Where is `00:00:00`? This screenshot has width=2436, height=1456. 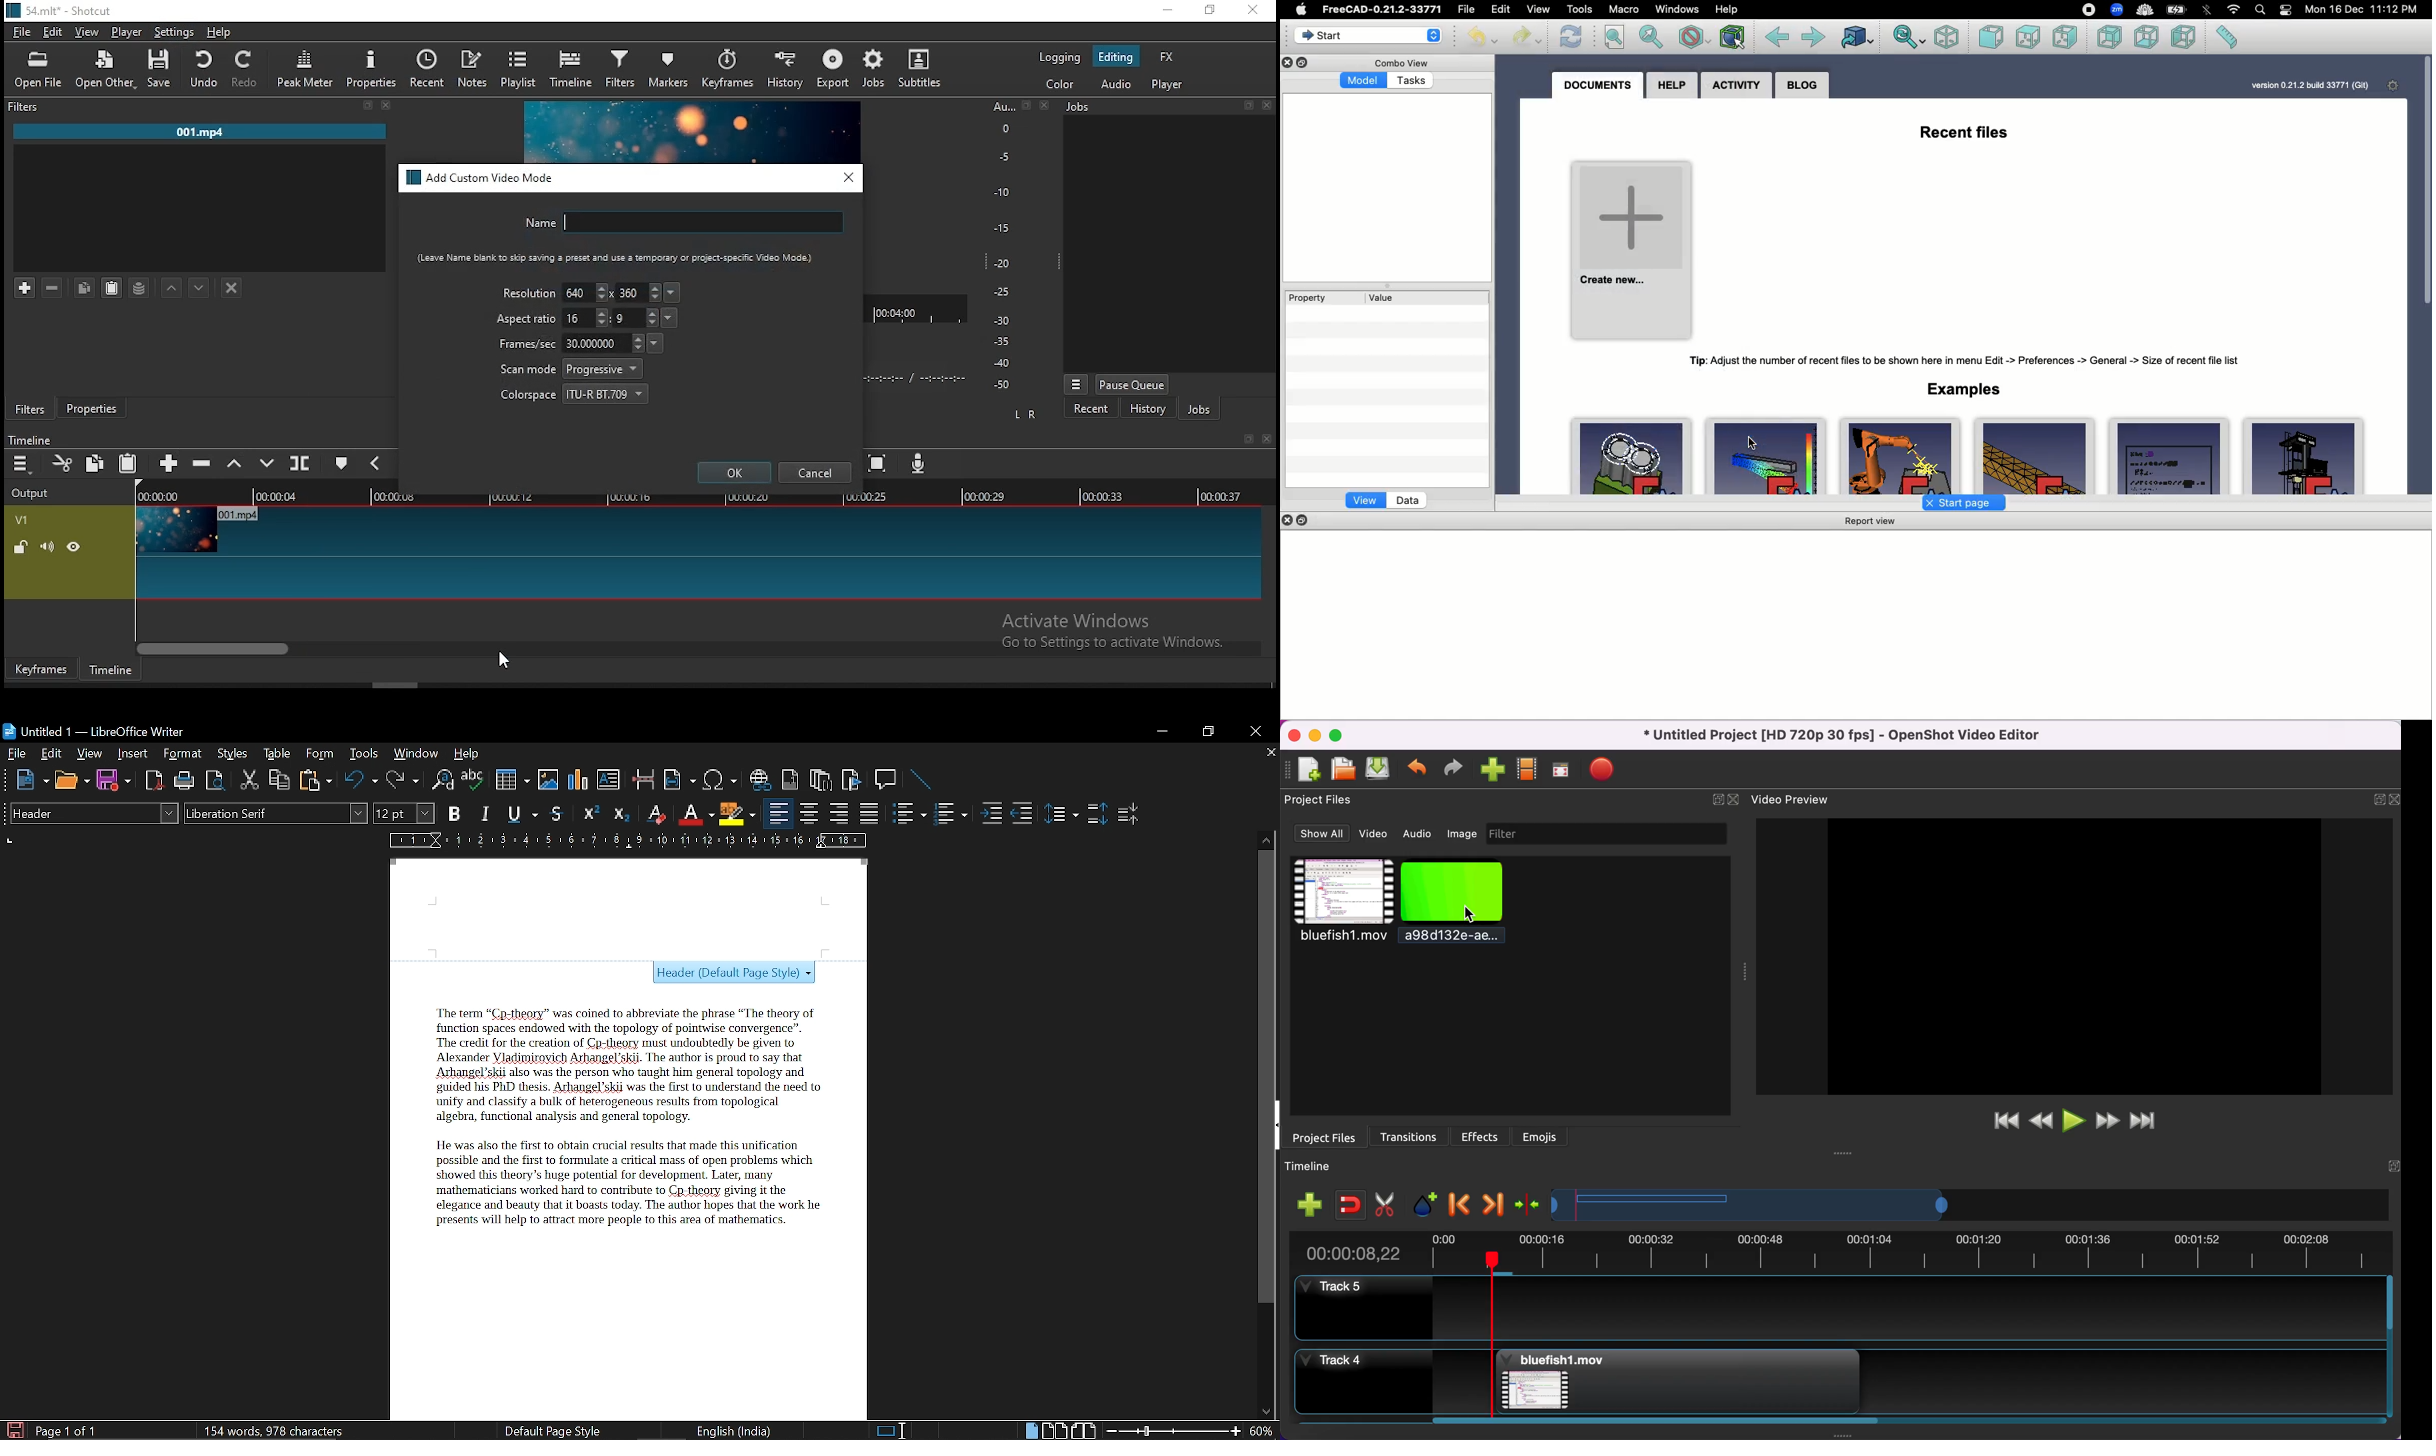 00:00:00 is located at coordinates (155, 496).